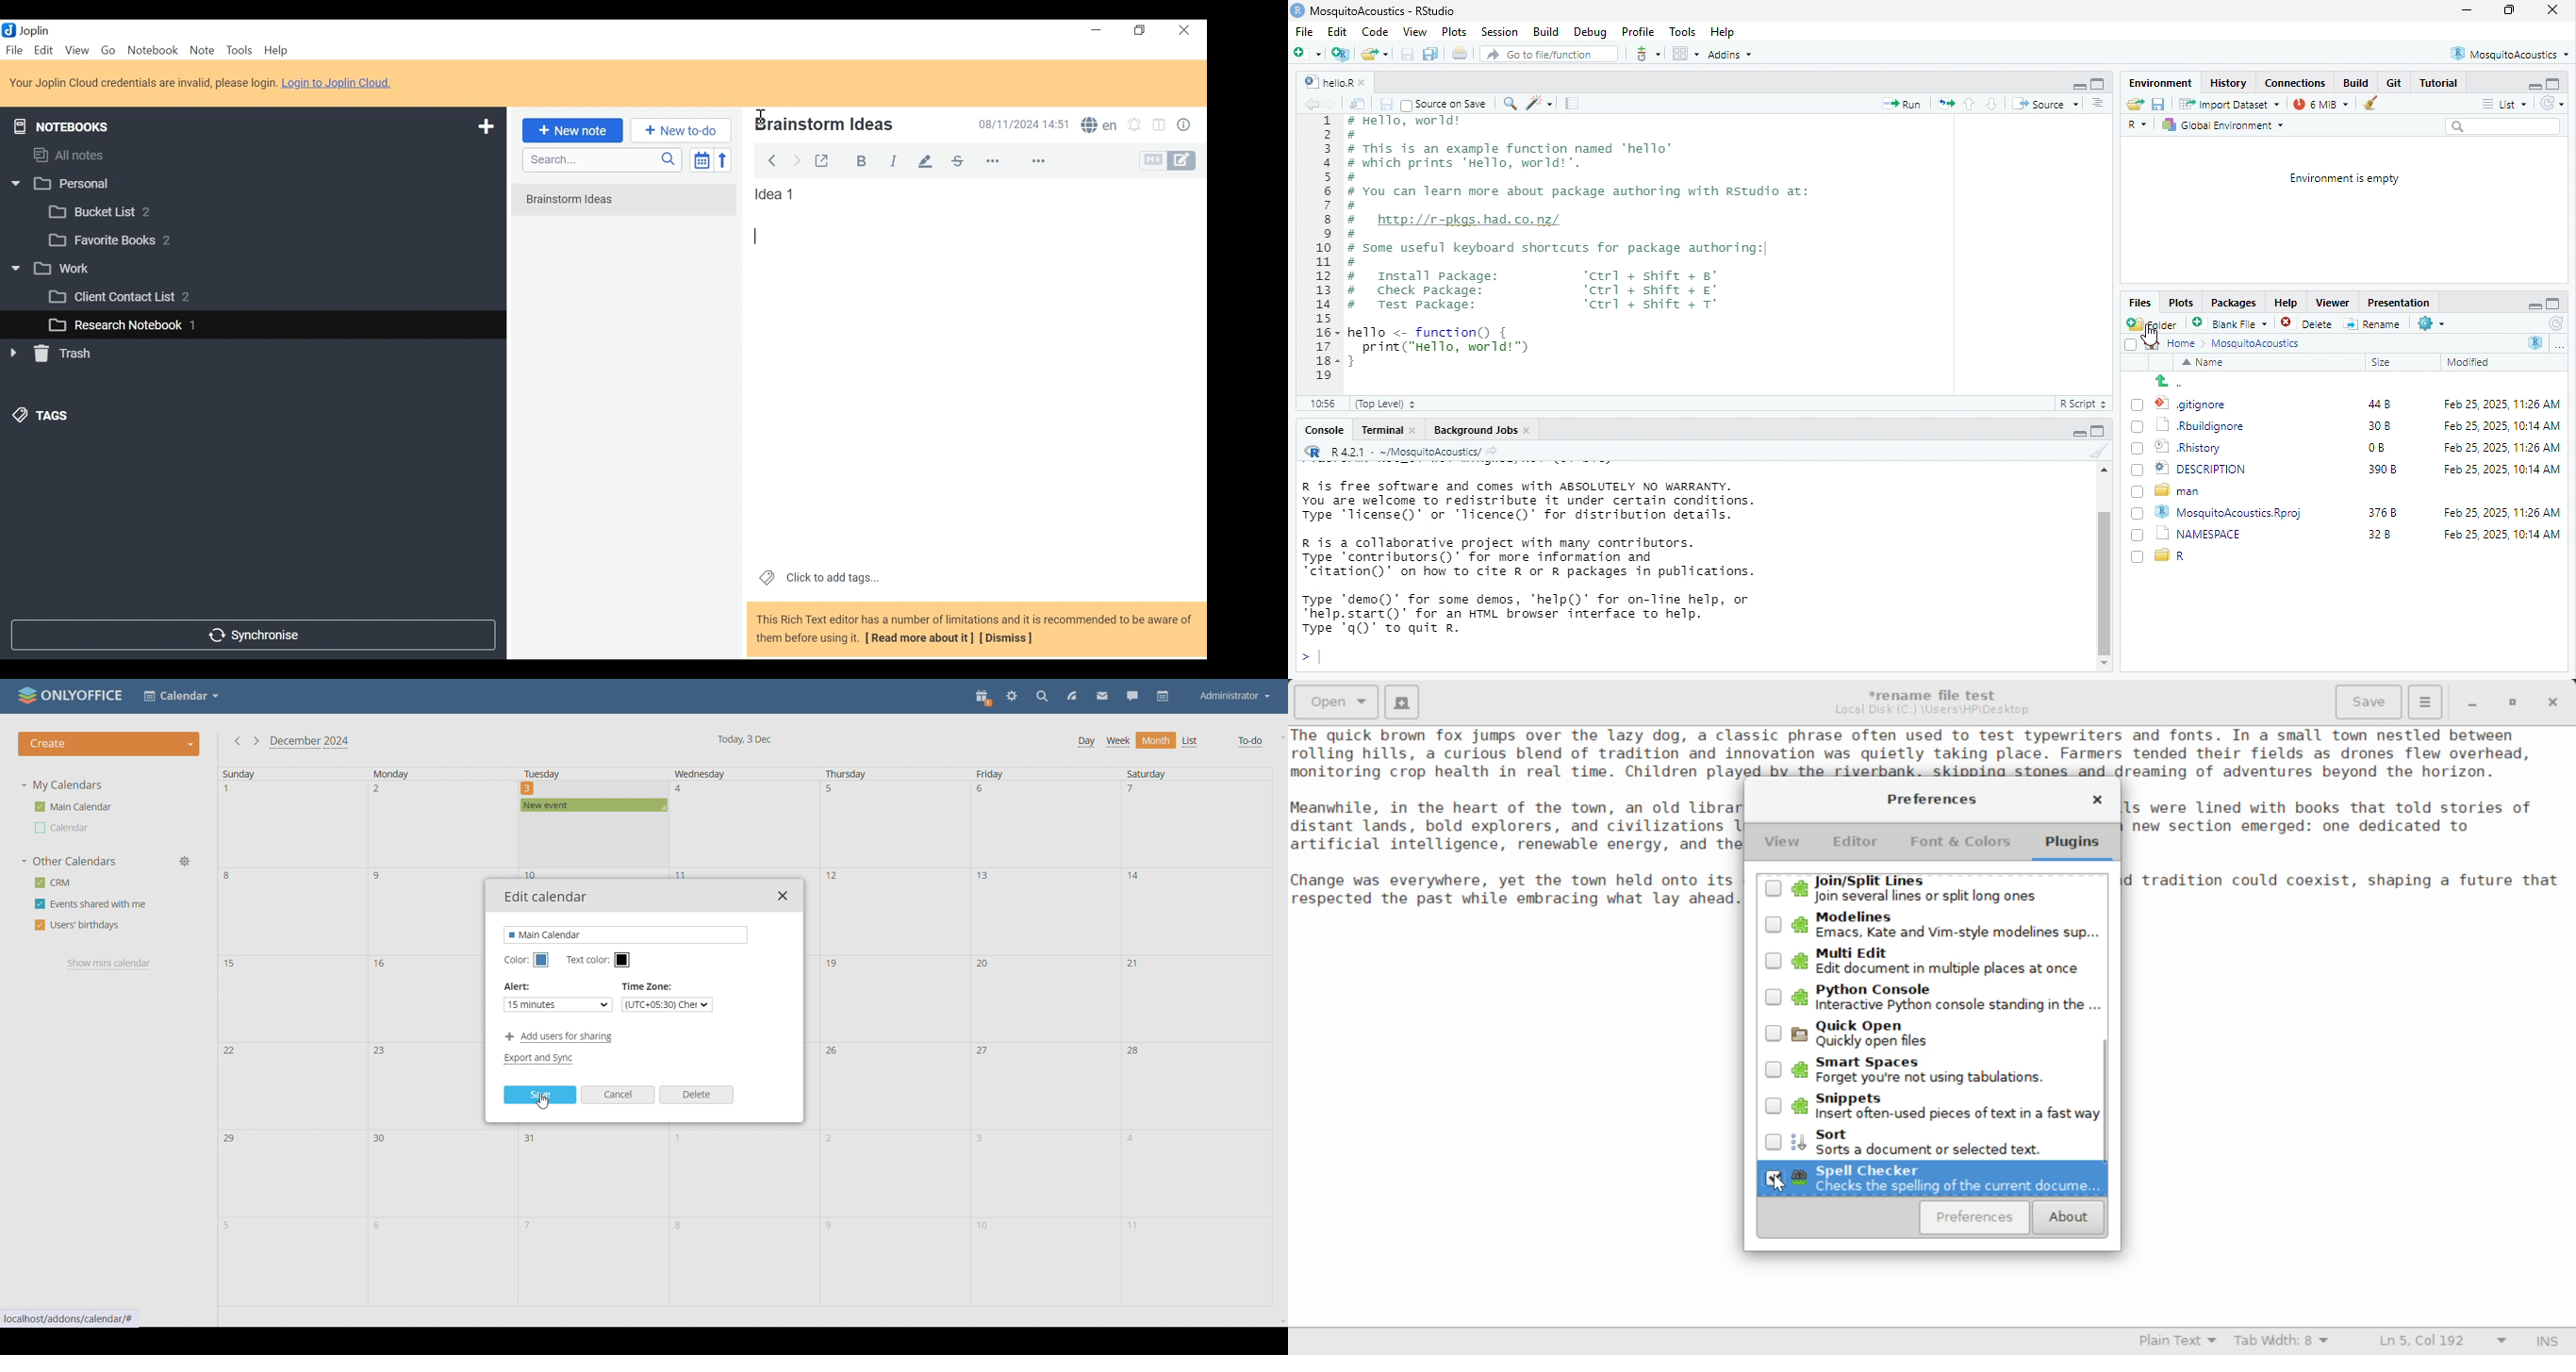 The height and width of the screenshot is (1372, 2576). What do you see at coordinates (518, 990) in the screenshot?
I see `Alert` at bounding box center [518, 990].